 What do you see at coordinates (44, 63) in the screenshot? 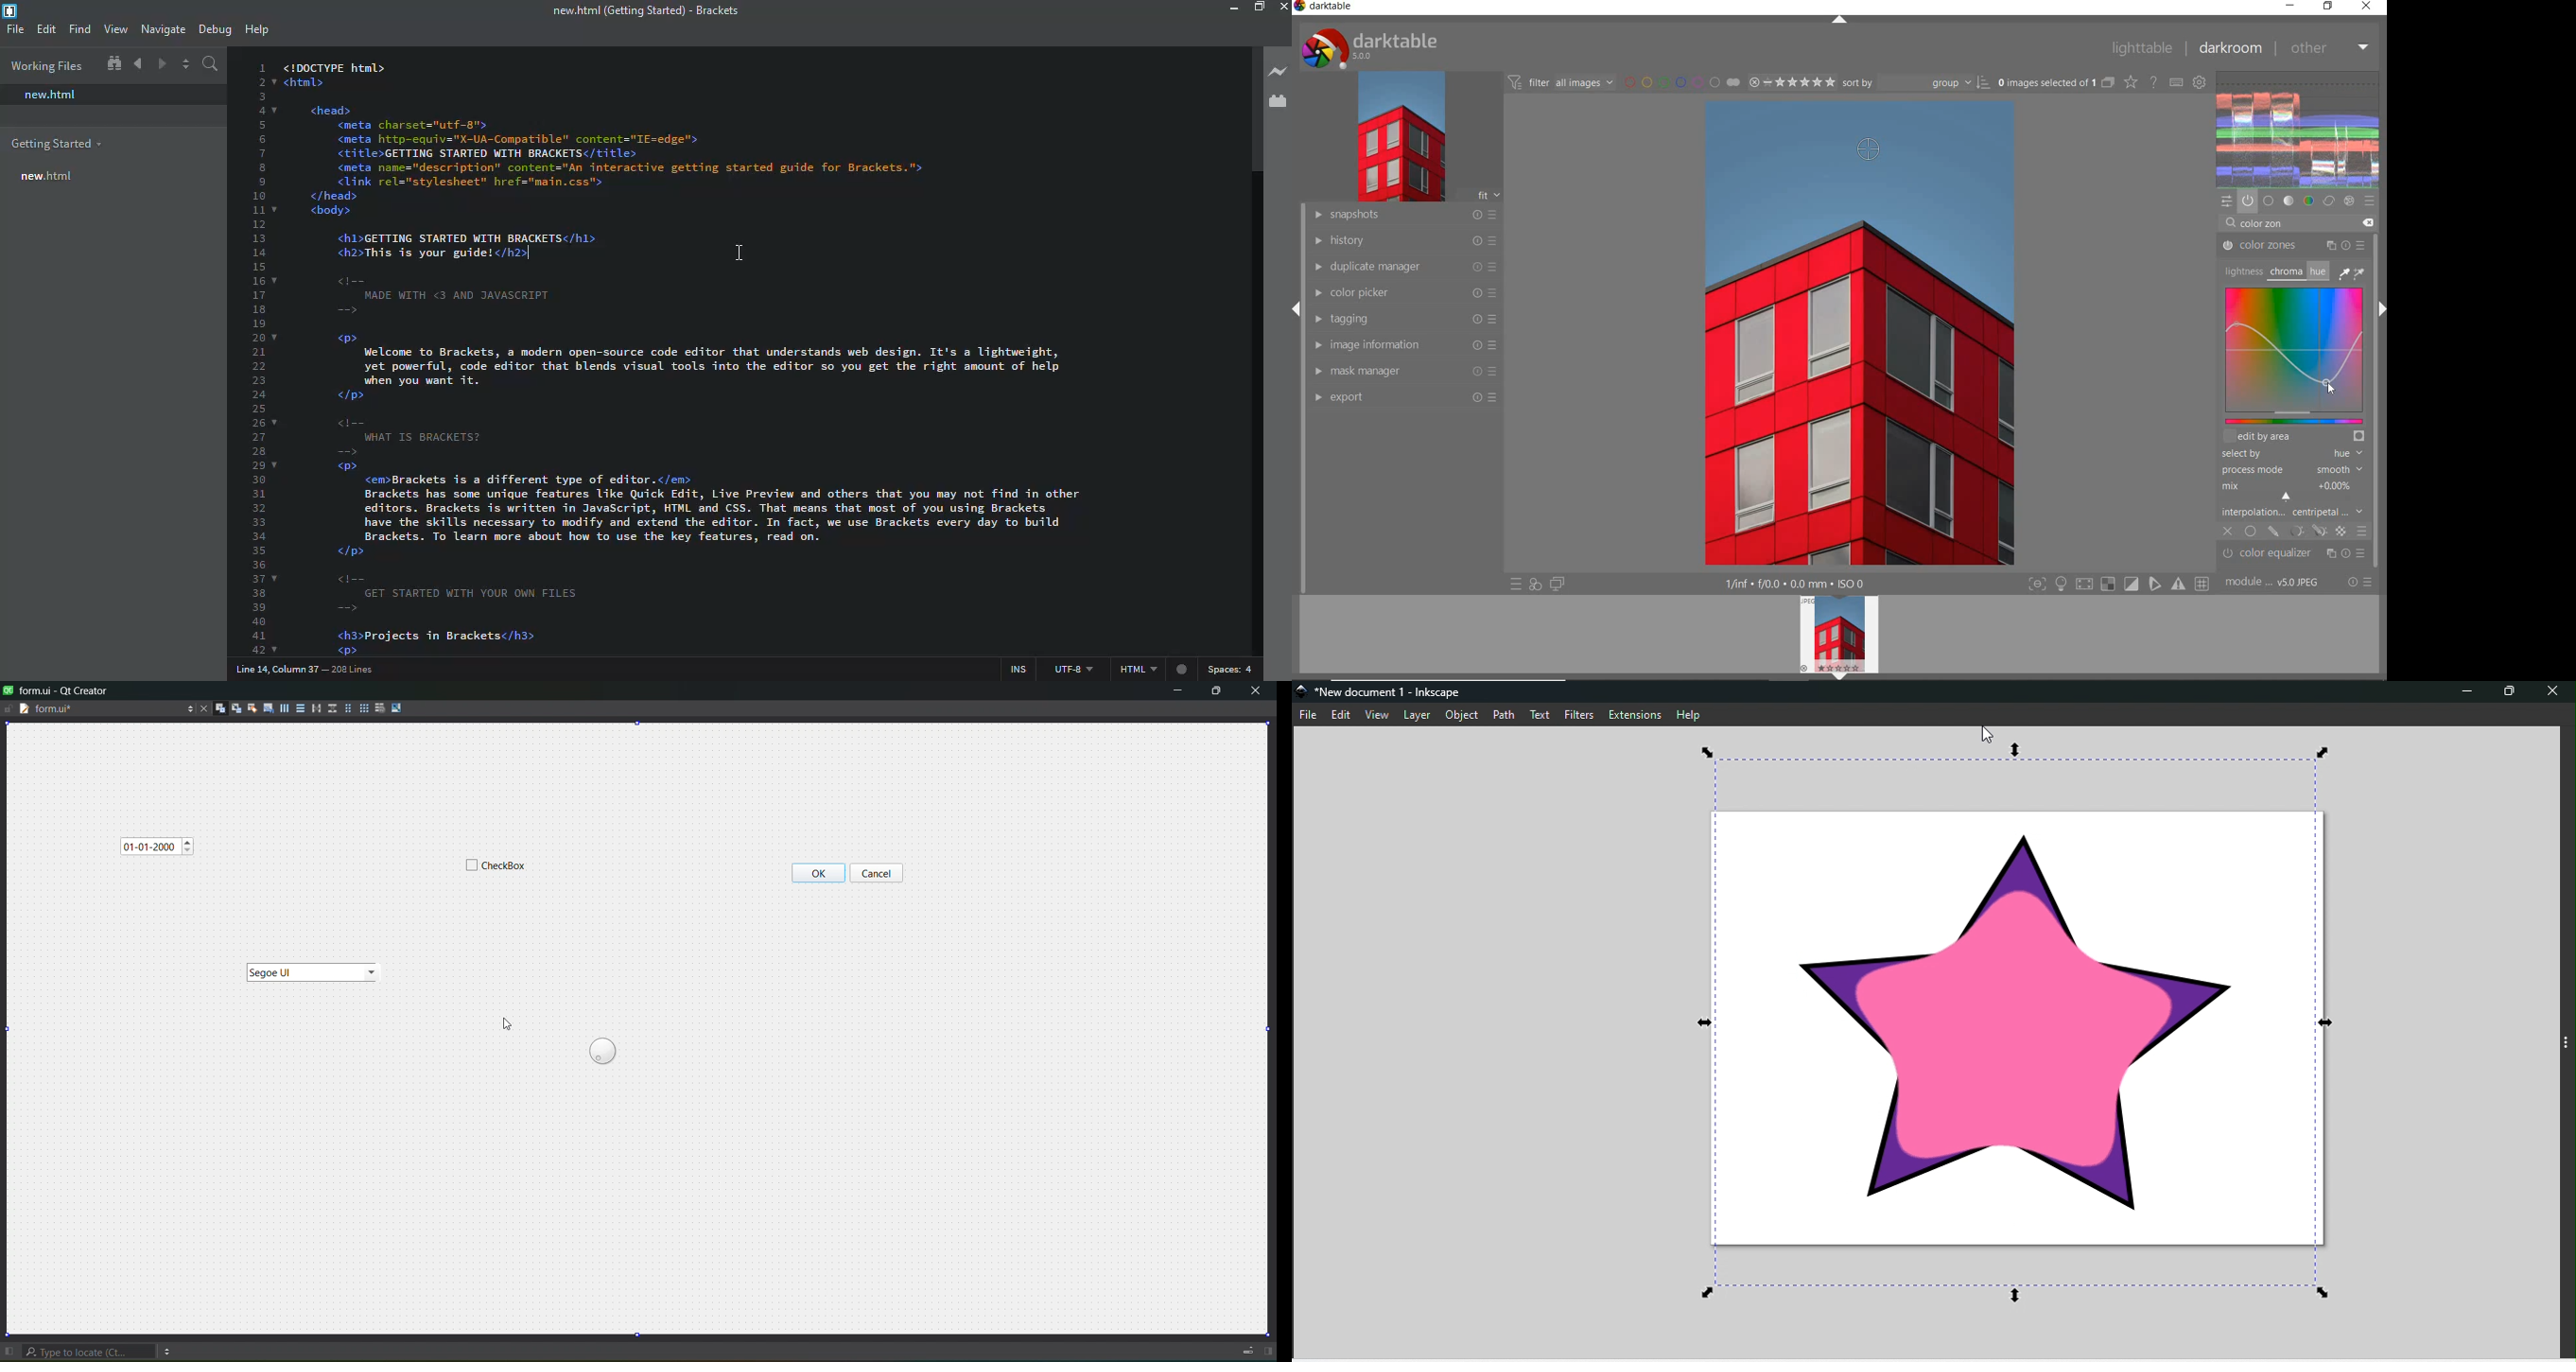
I see `working files` at bounding box center [44, 63].